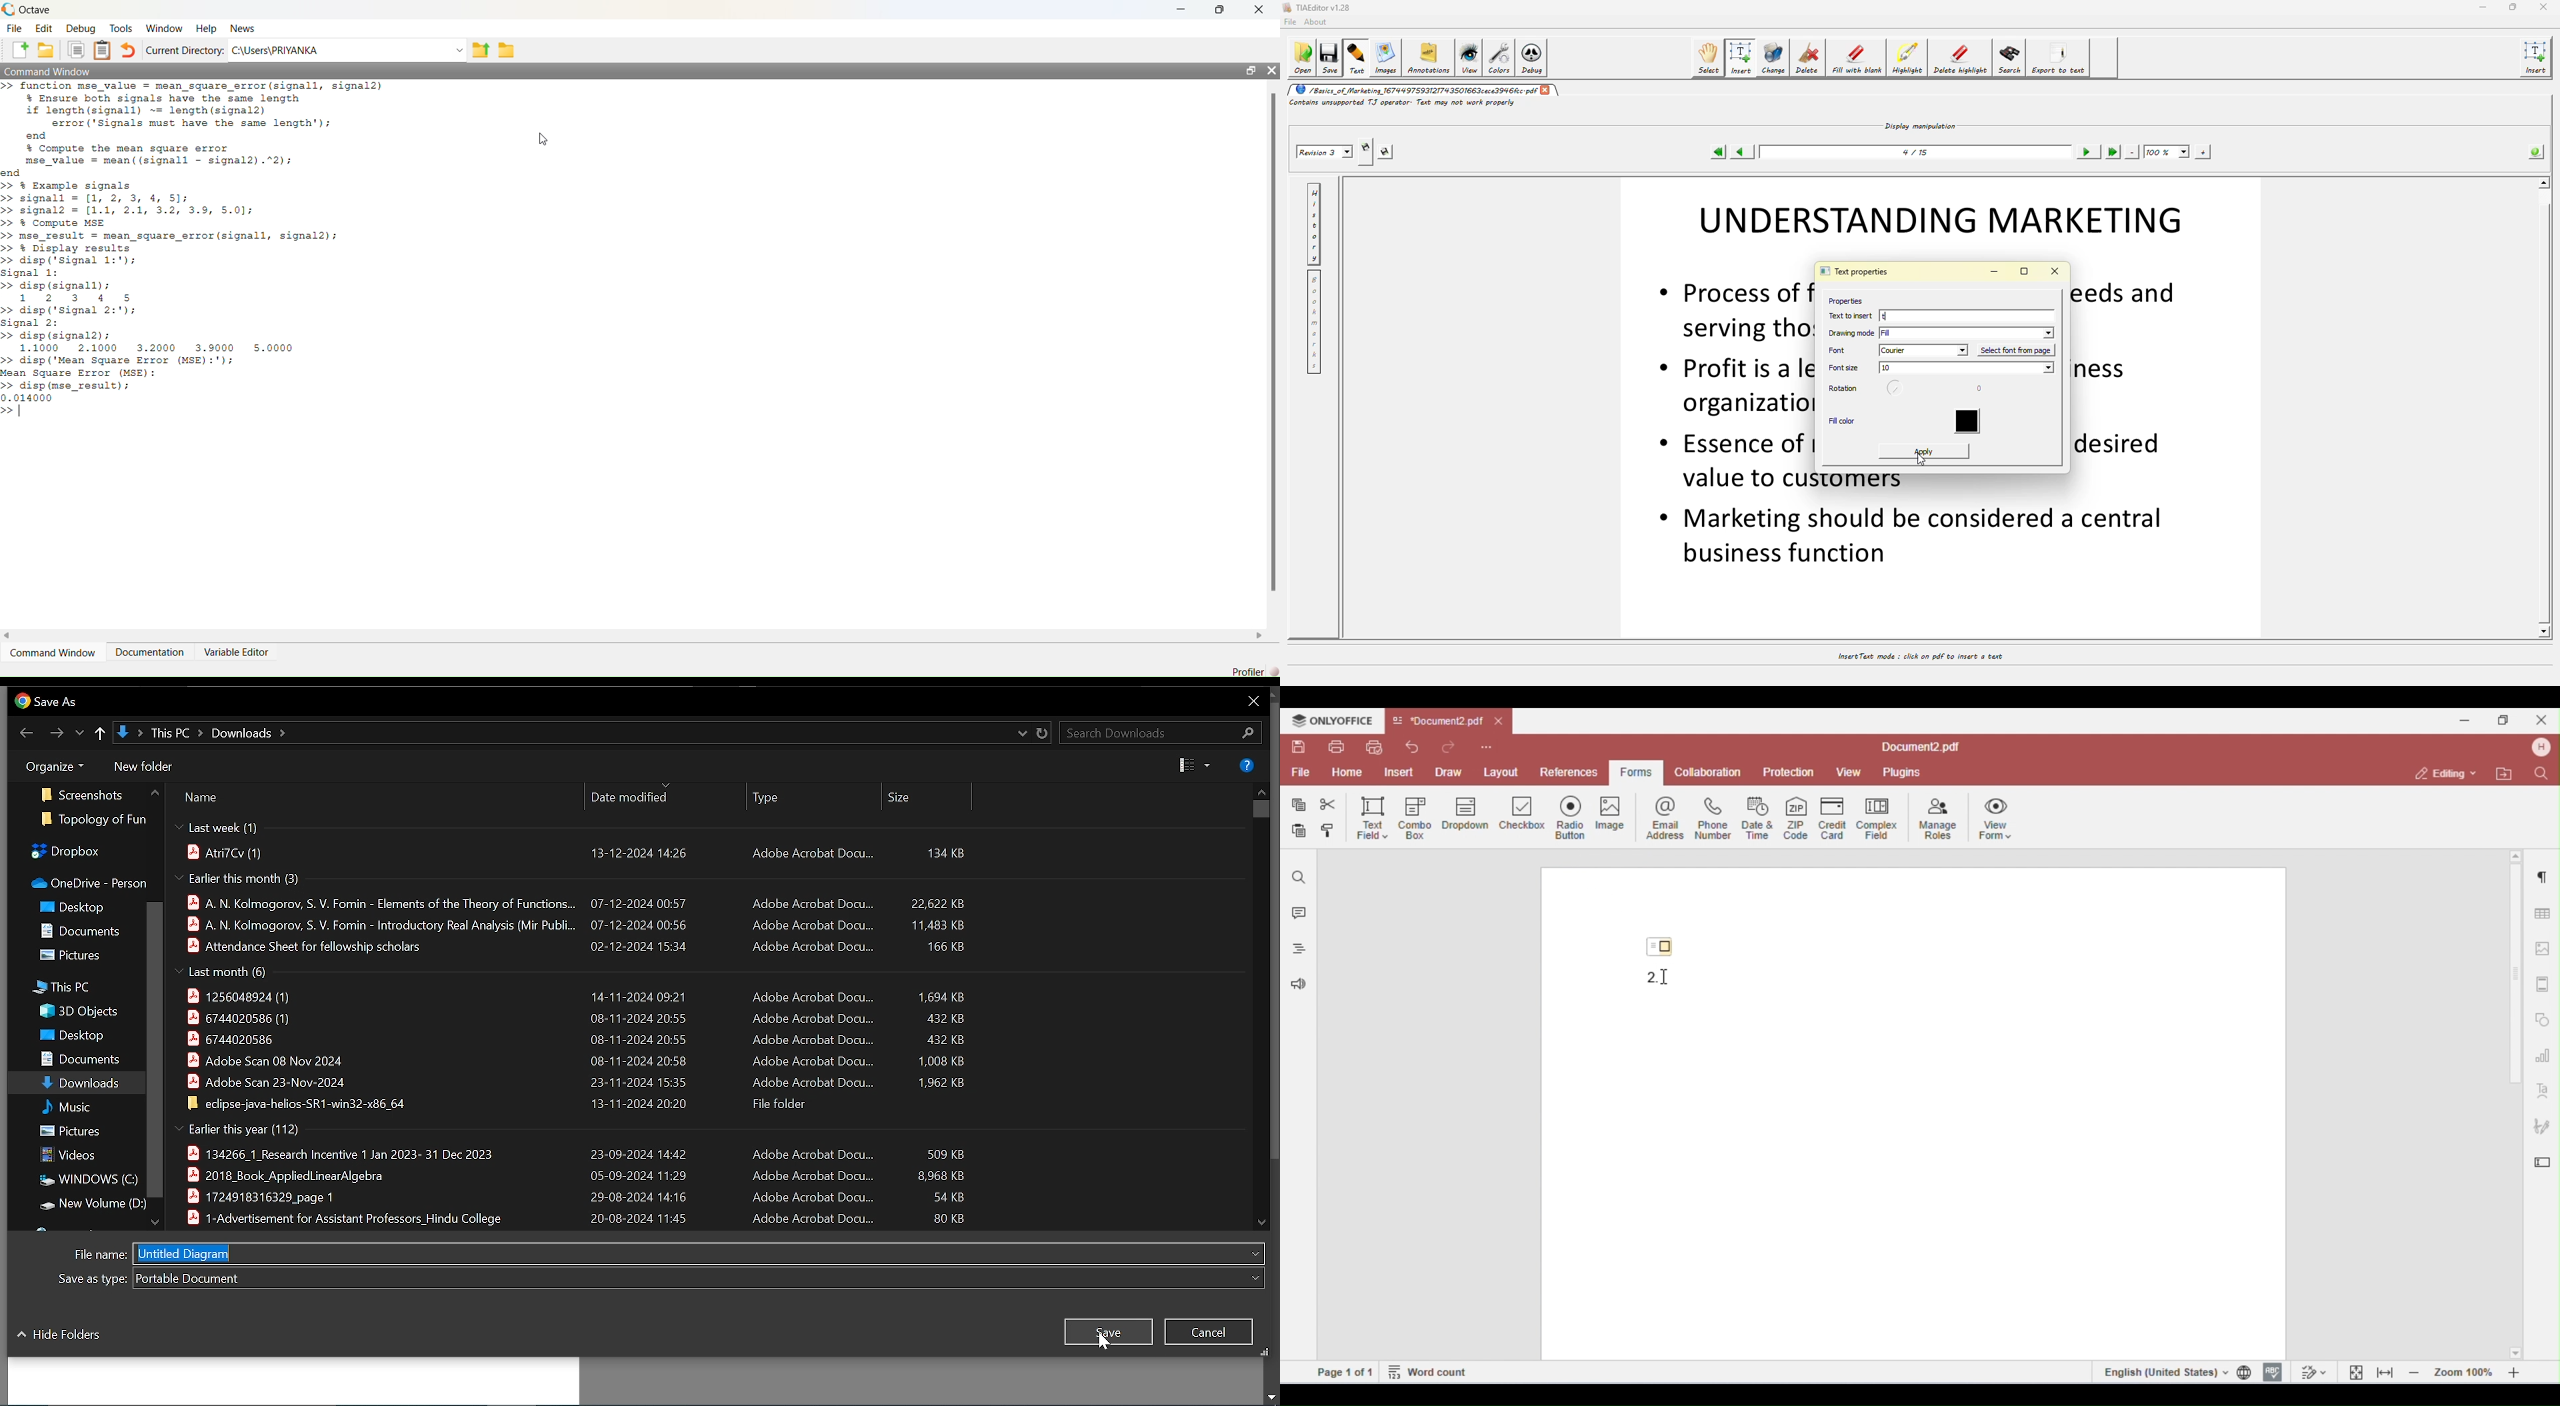 Image resolution: width=2576 pixels, height=1428 pixels. What do you see at coordinates (120, 27) in the screenshot?
I see `tools` at bounding box center [120, 27].